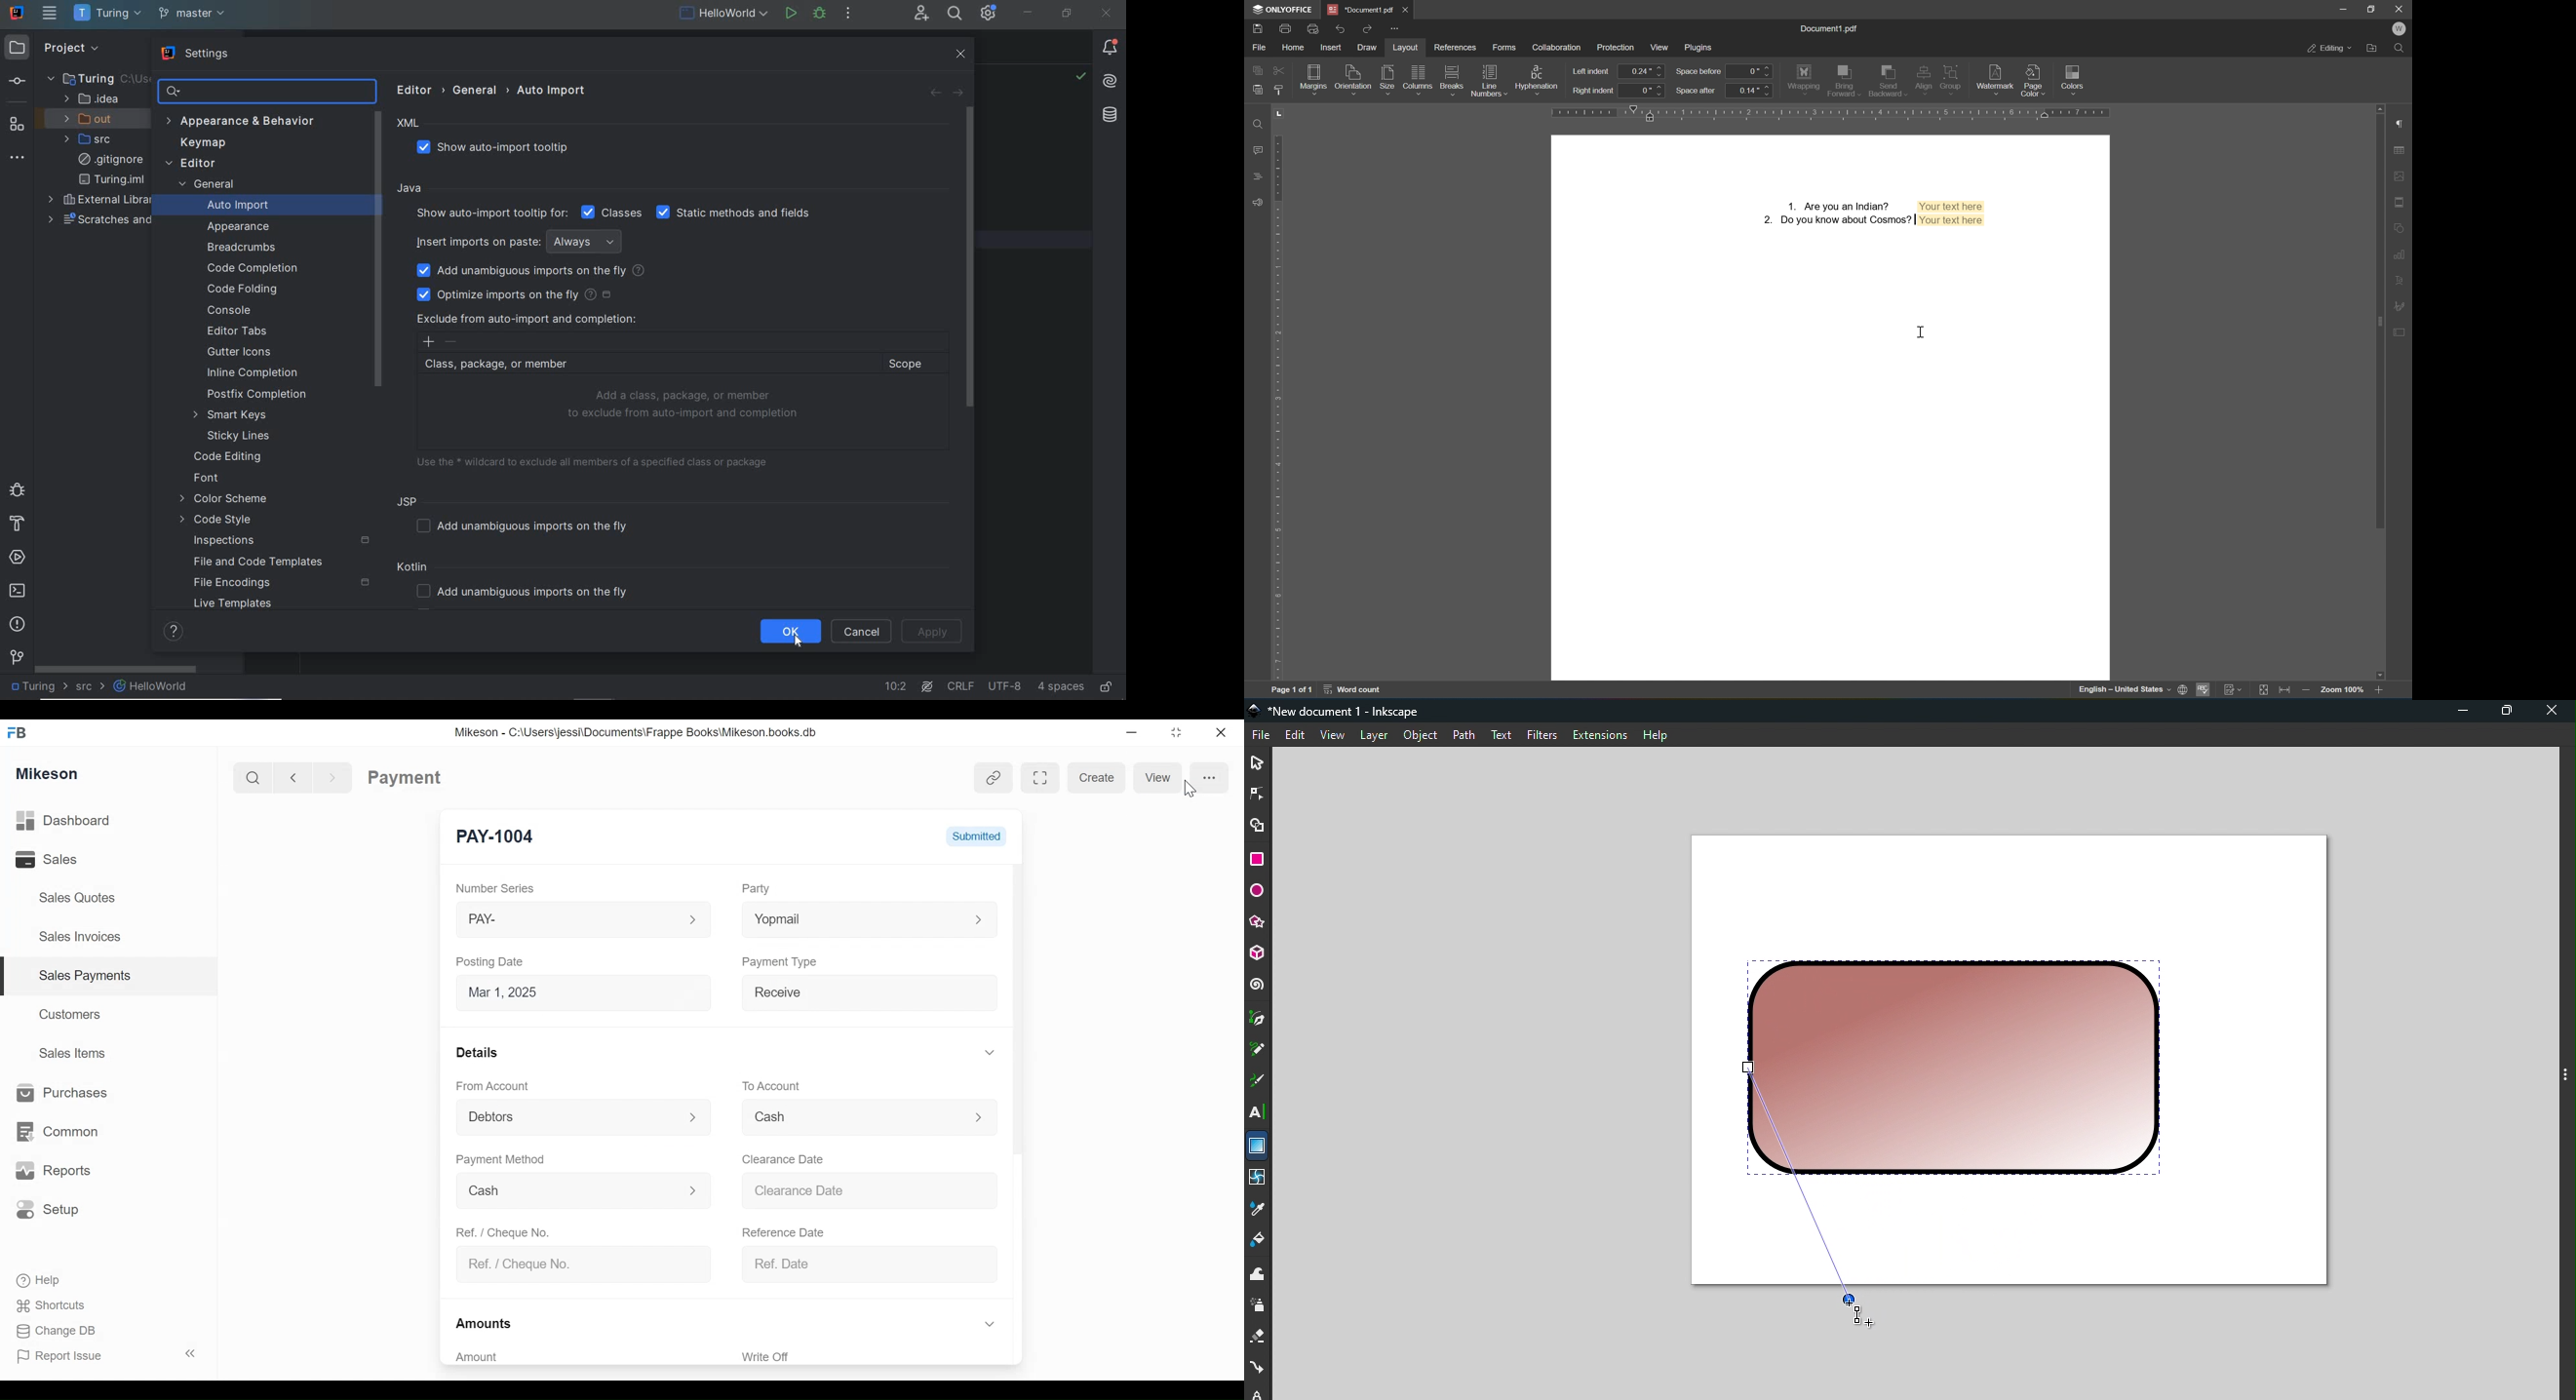 The width and height of the screenshot is (2576, 1400). What do you see at coordinates (45, 861) in the screenshot?
I see `Sales` at bounding box center [45, 861].